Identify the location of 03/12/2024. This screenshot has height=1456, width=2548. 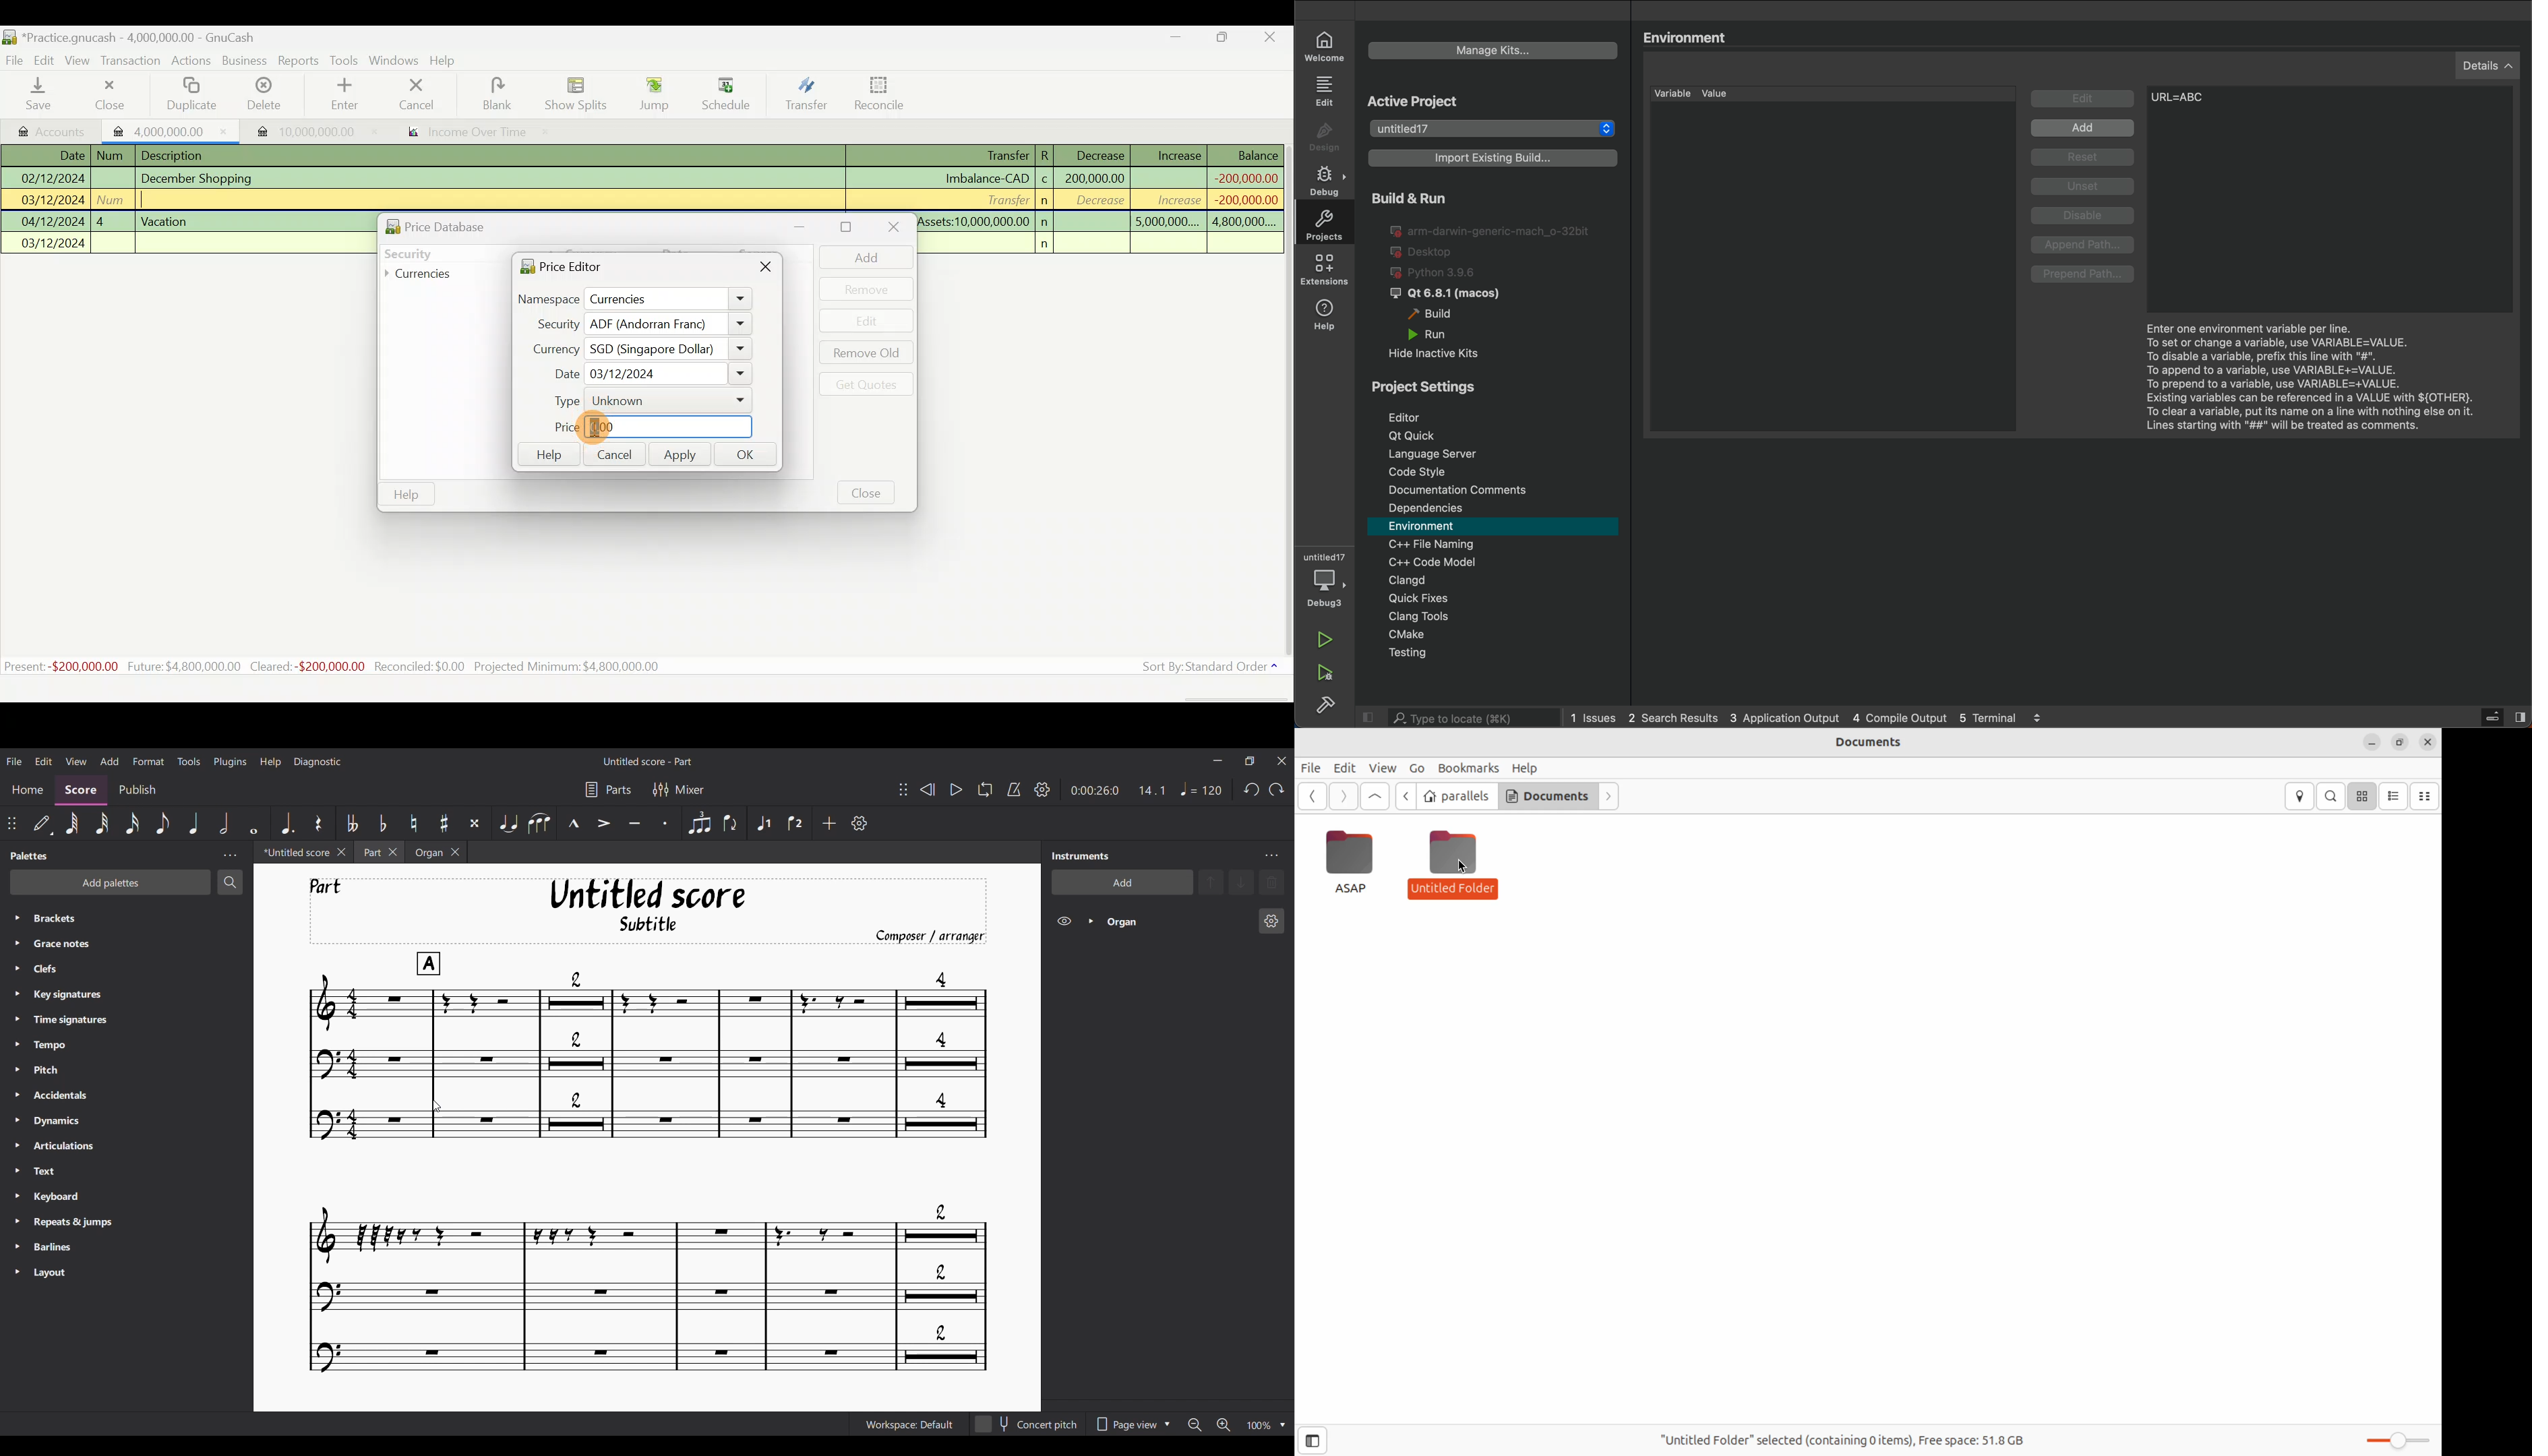
(54, 245).